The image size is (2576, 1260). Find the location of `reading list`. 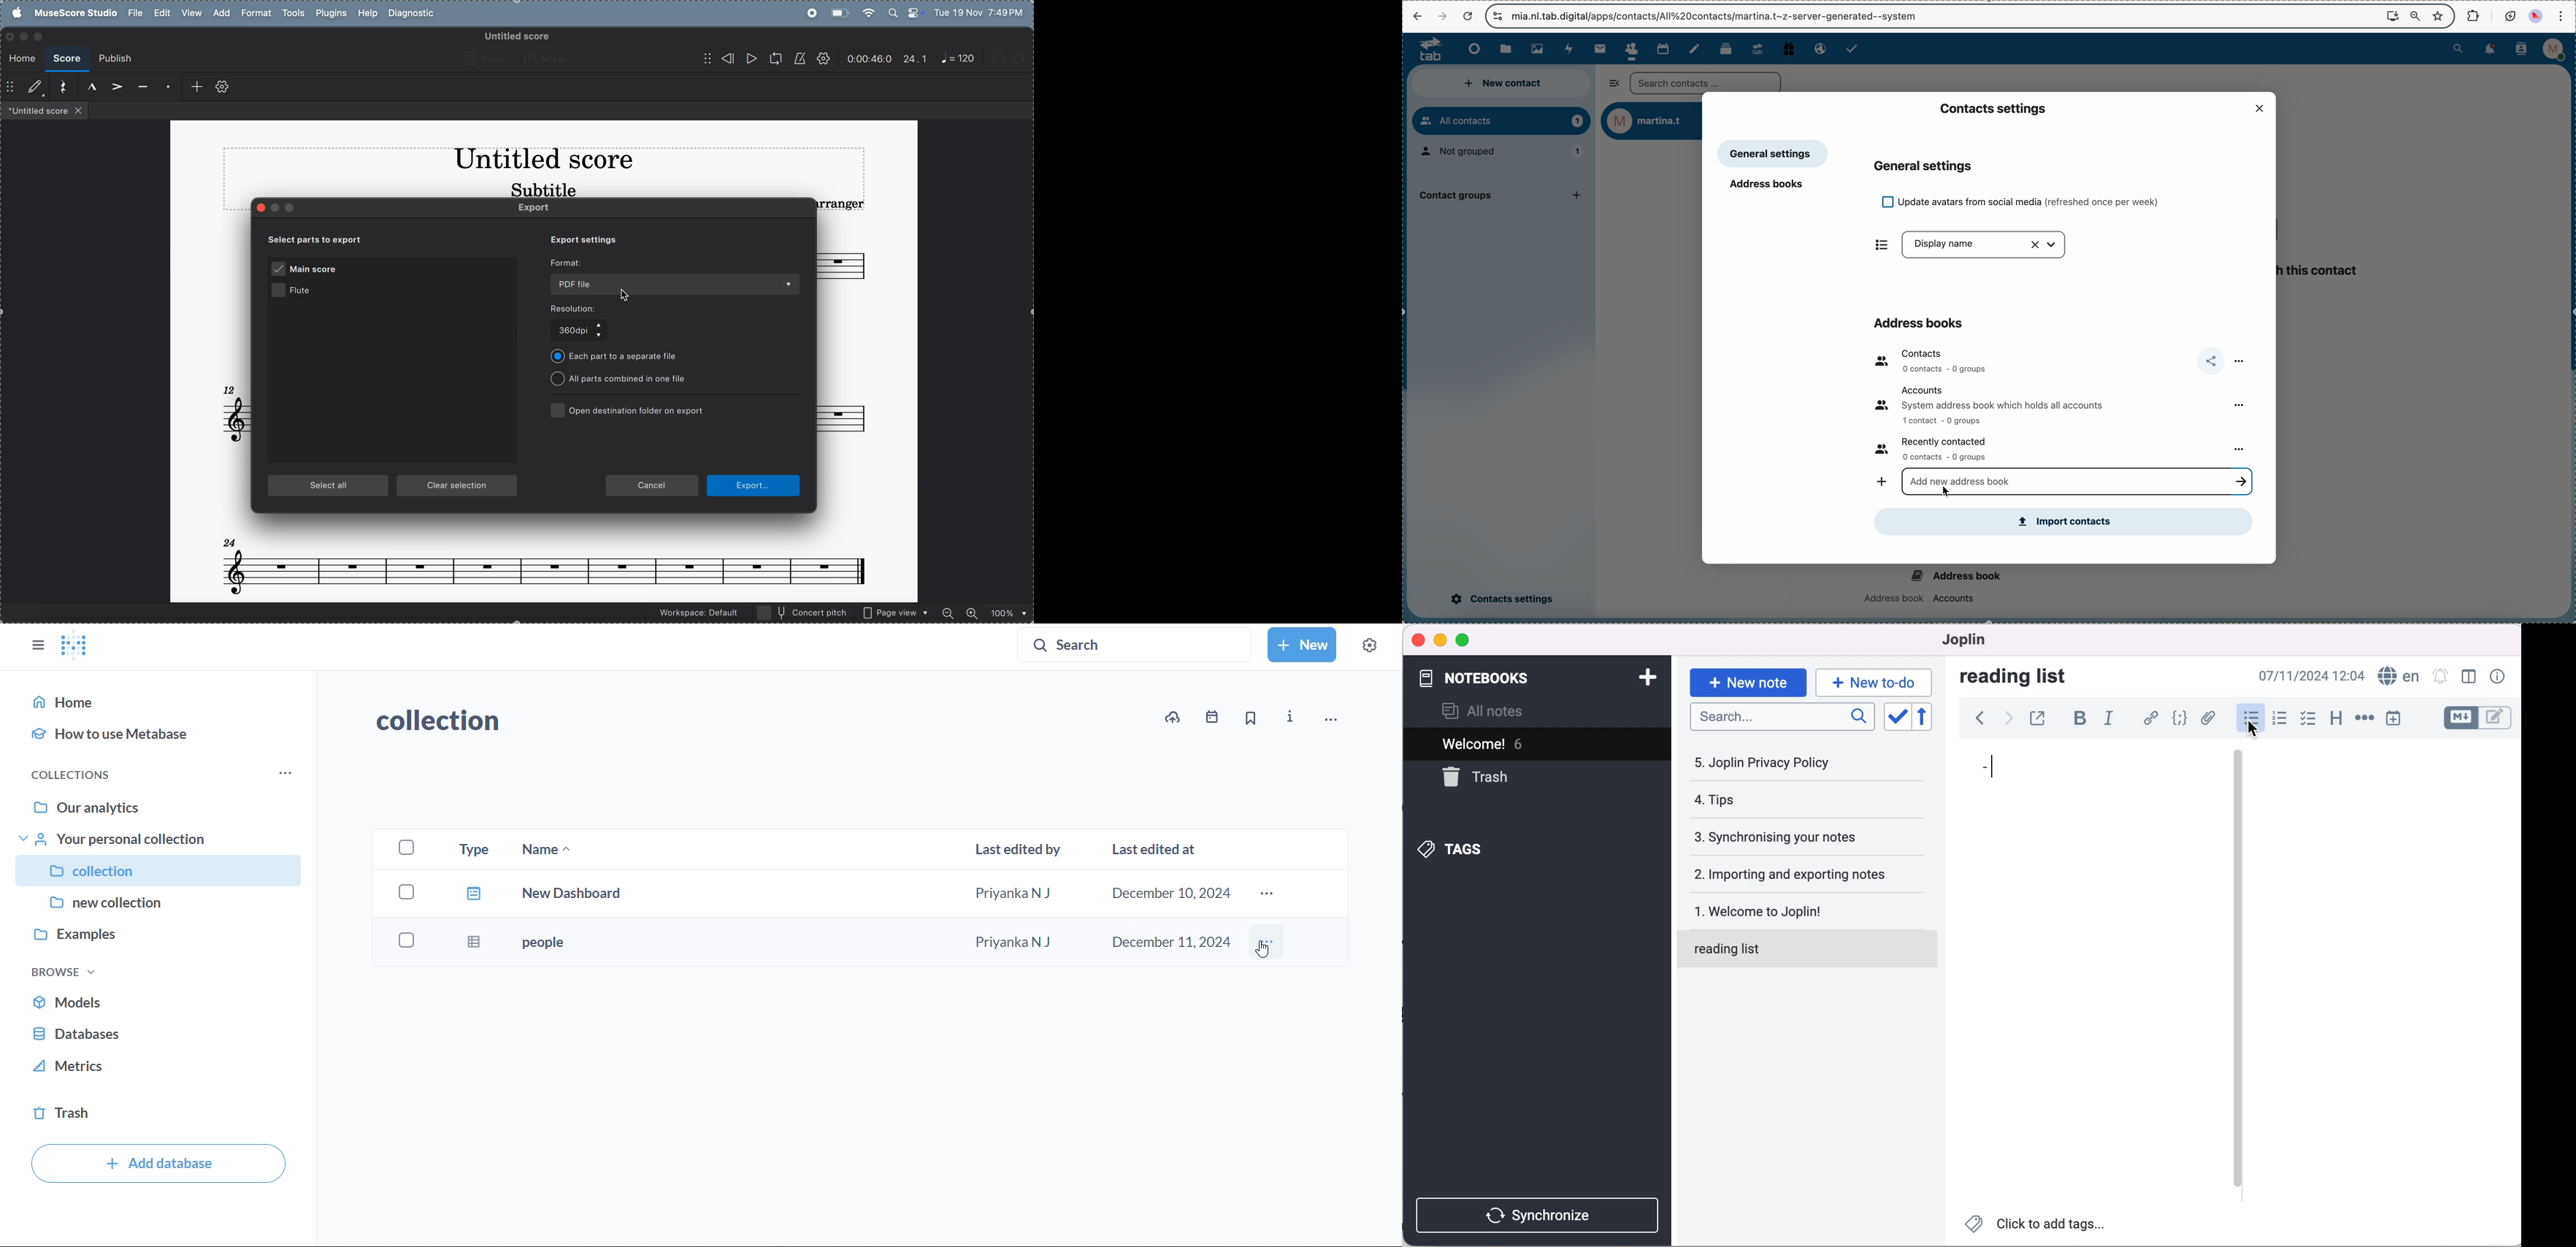

reading list is located at coordinates (2027, 677).